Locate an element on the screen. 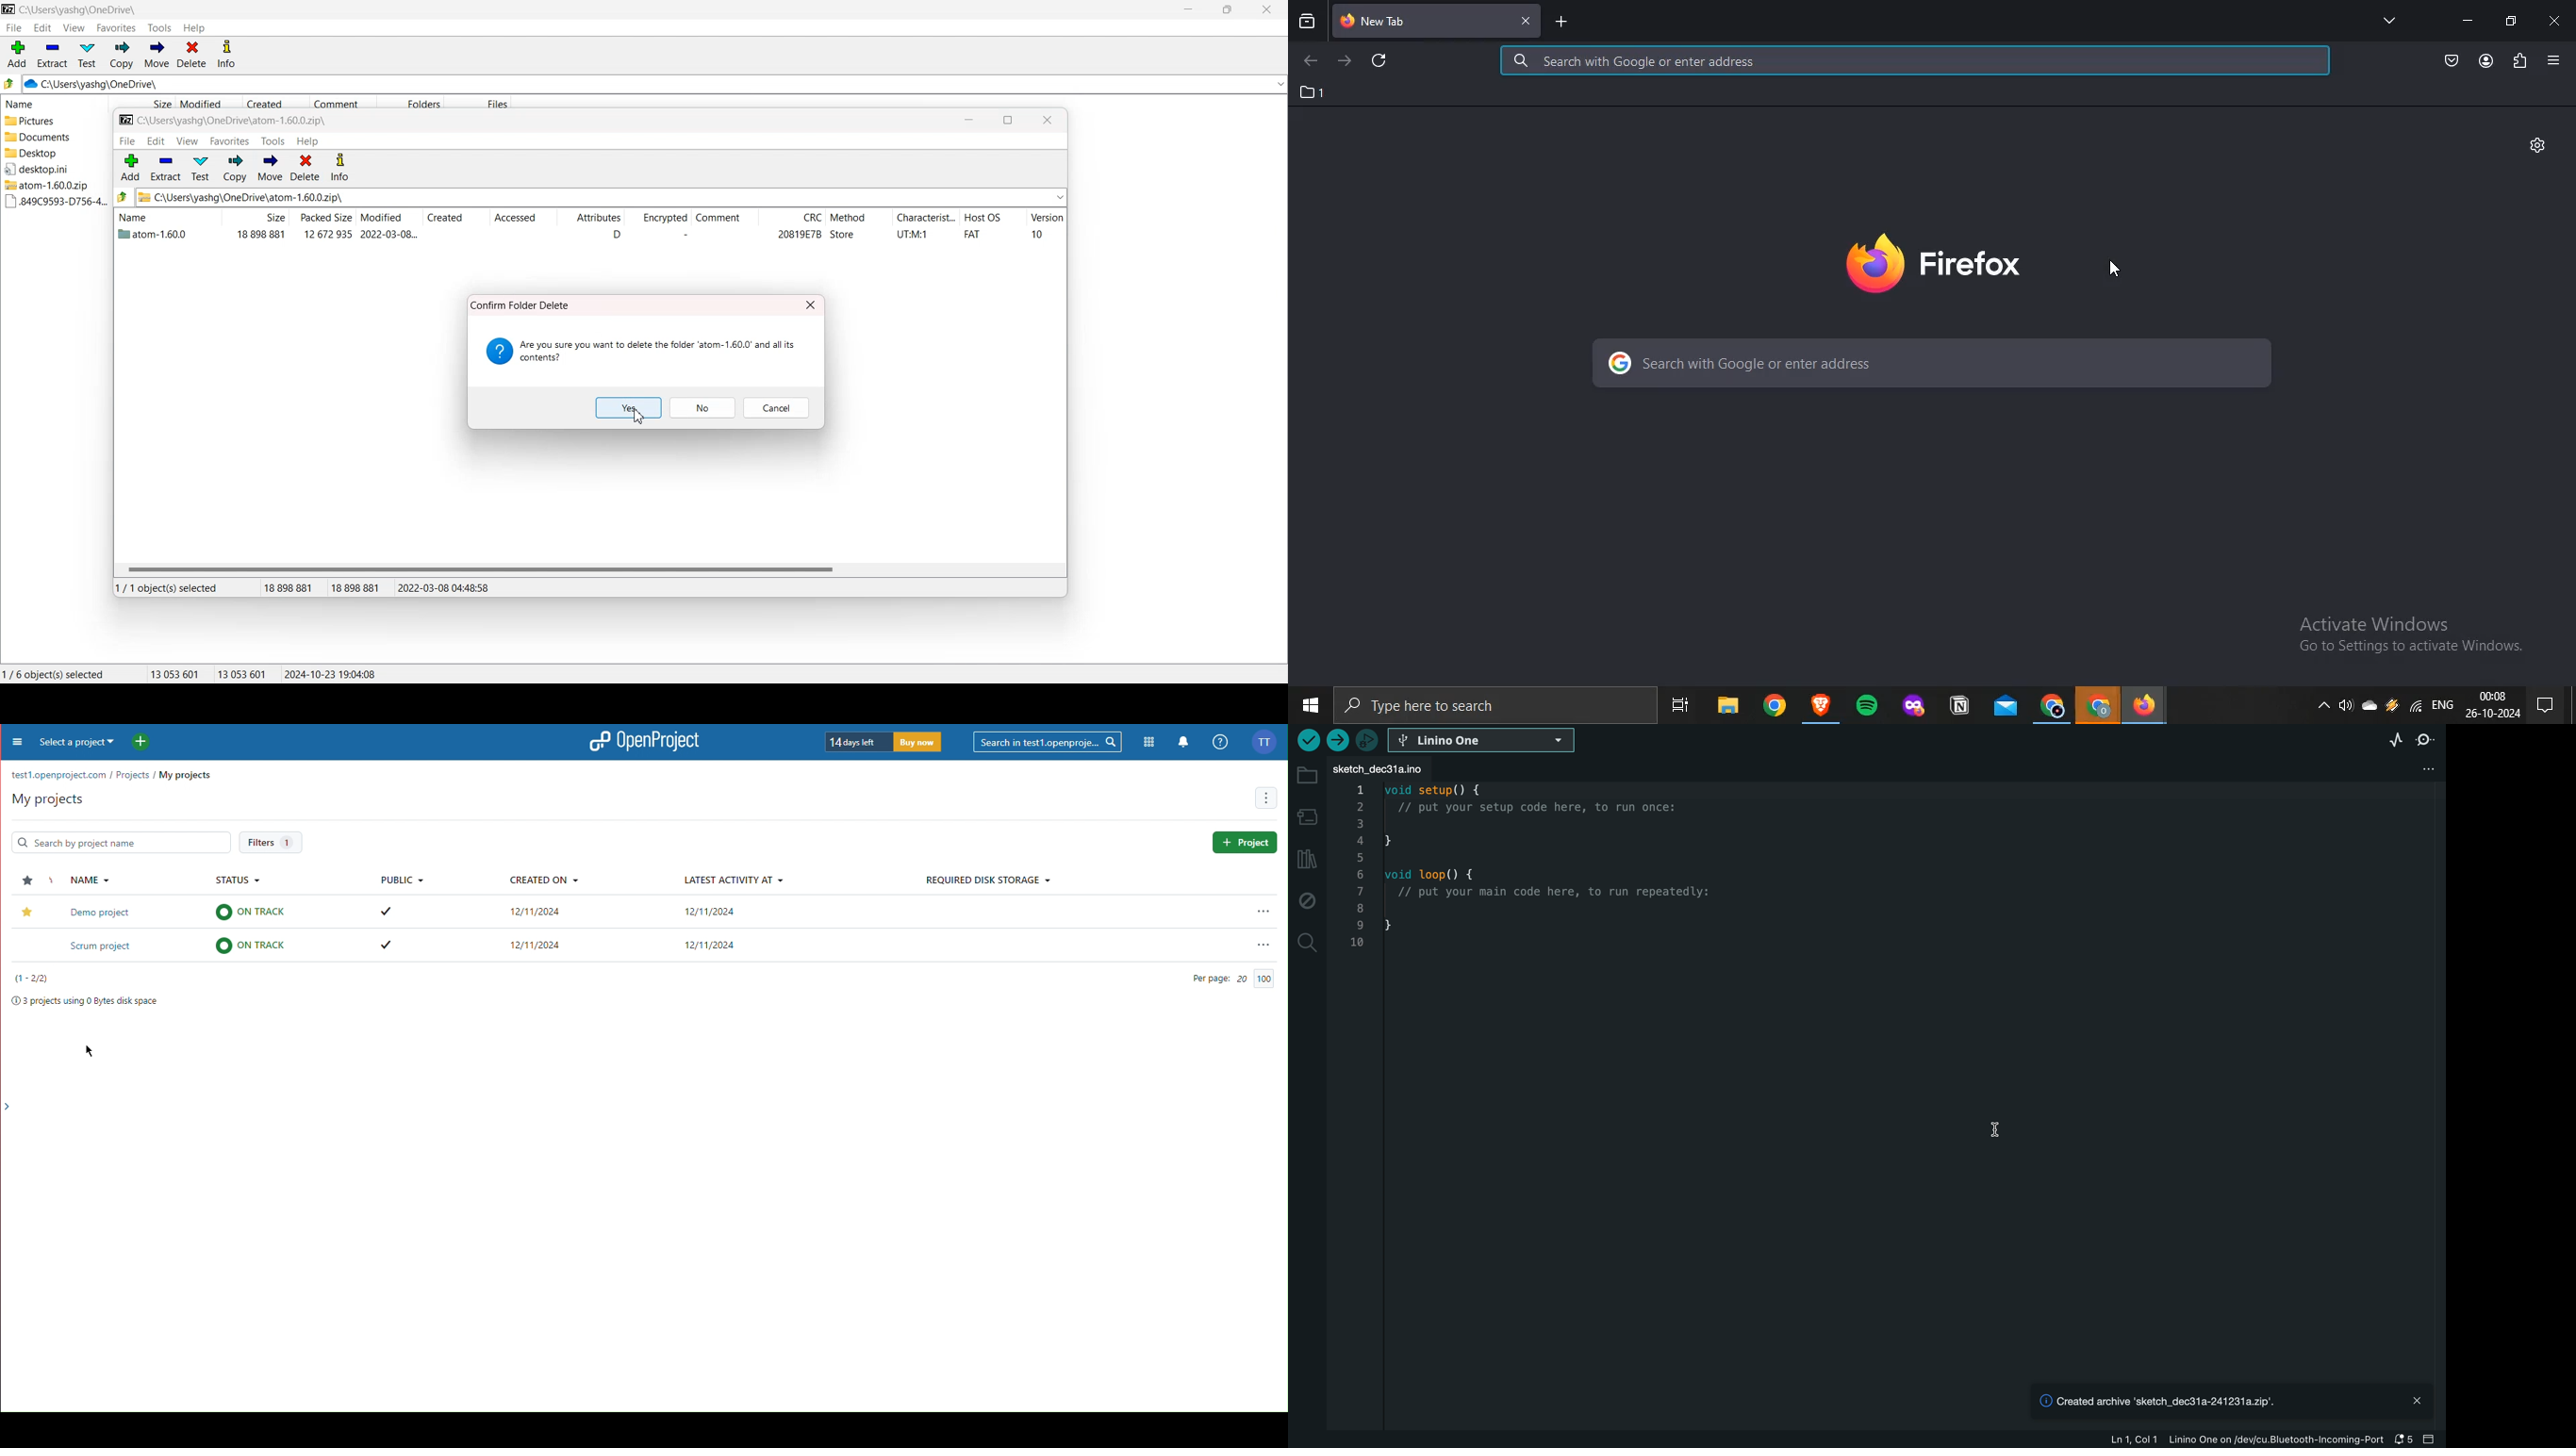 The width and height of the screenshot is (2576, 1456). chrome is located at coordinates (2050, 704).